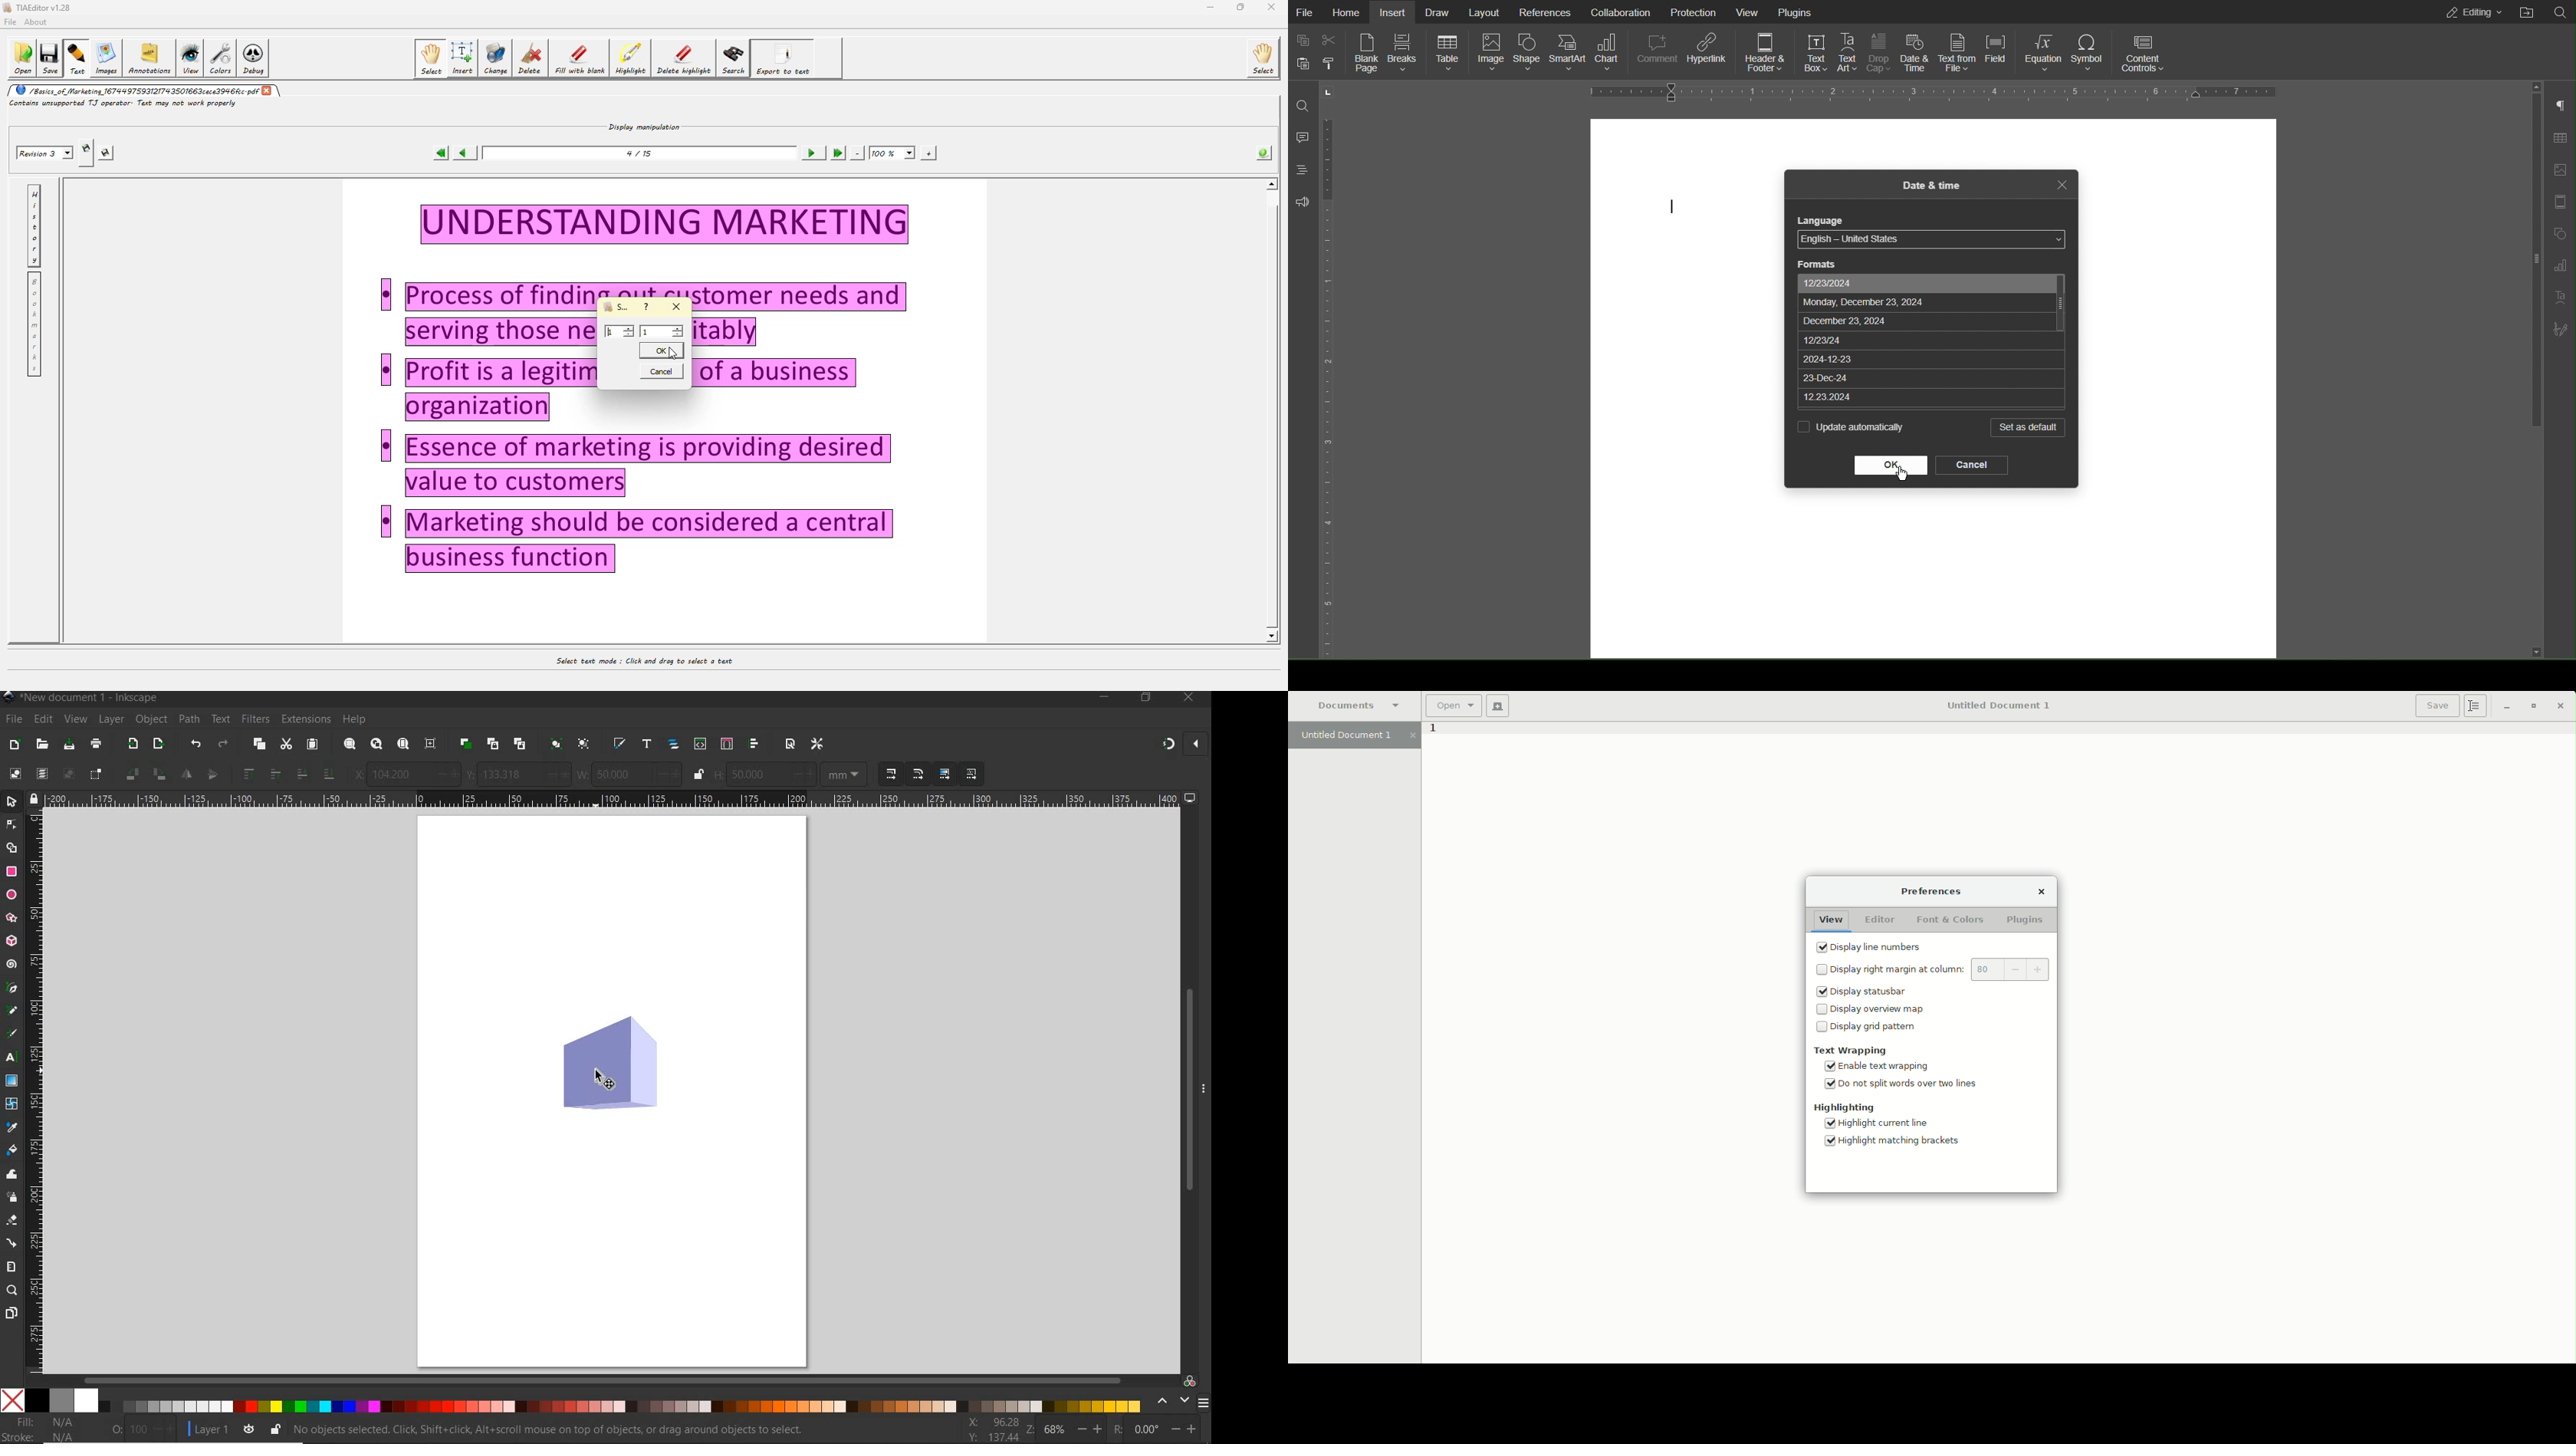 The height and width of the screenshot is (1456, 2576). Describe the element at coordinates (1303, 170) in the screenshot. I see `Headings` at that location.